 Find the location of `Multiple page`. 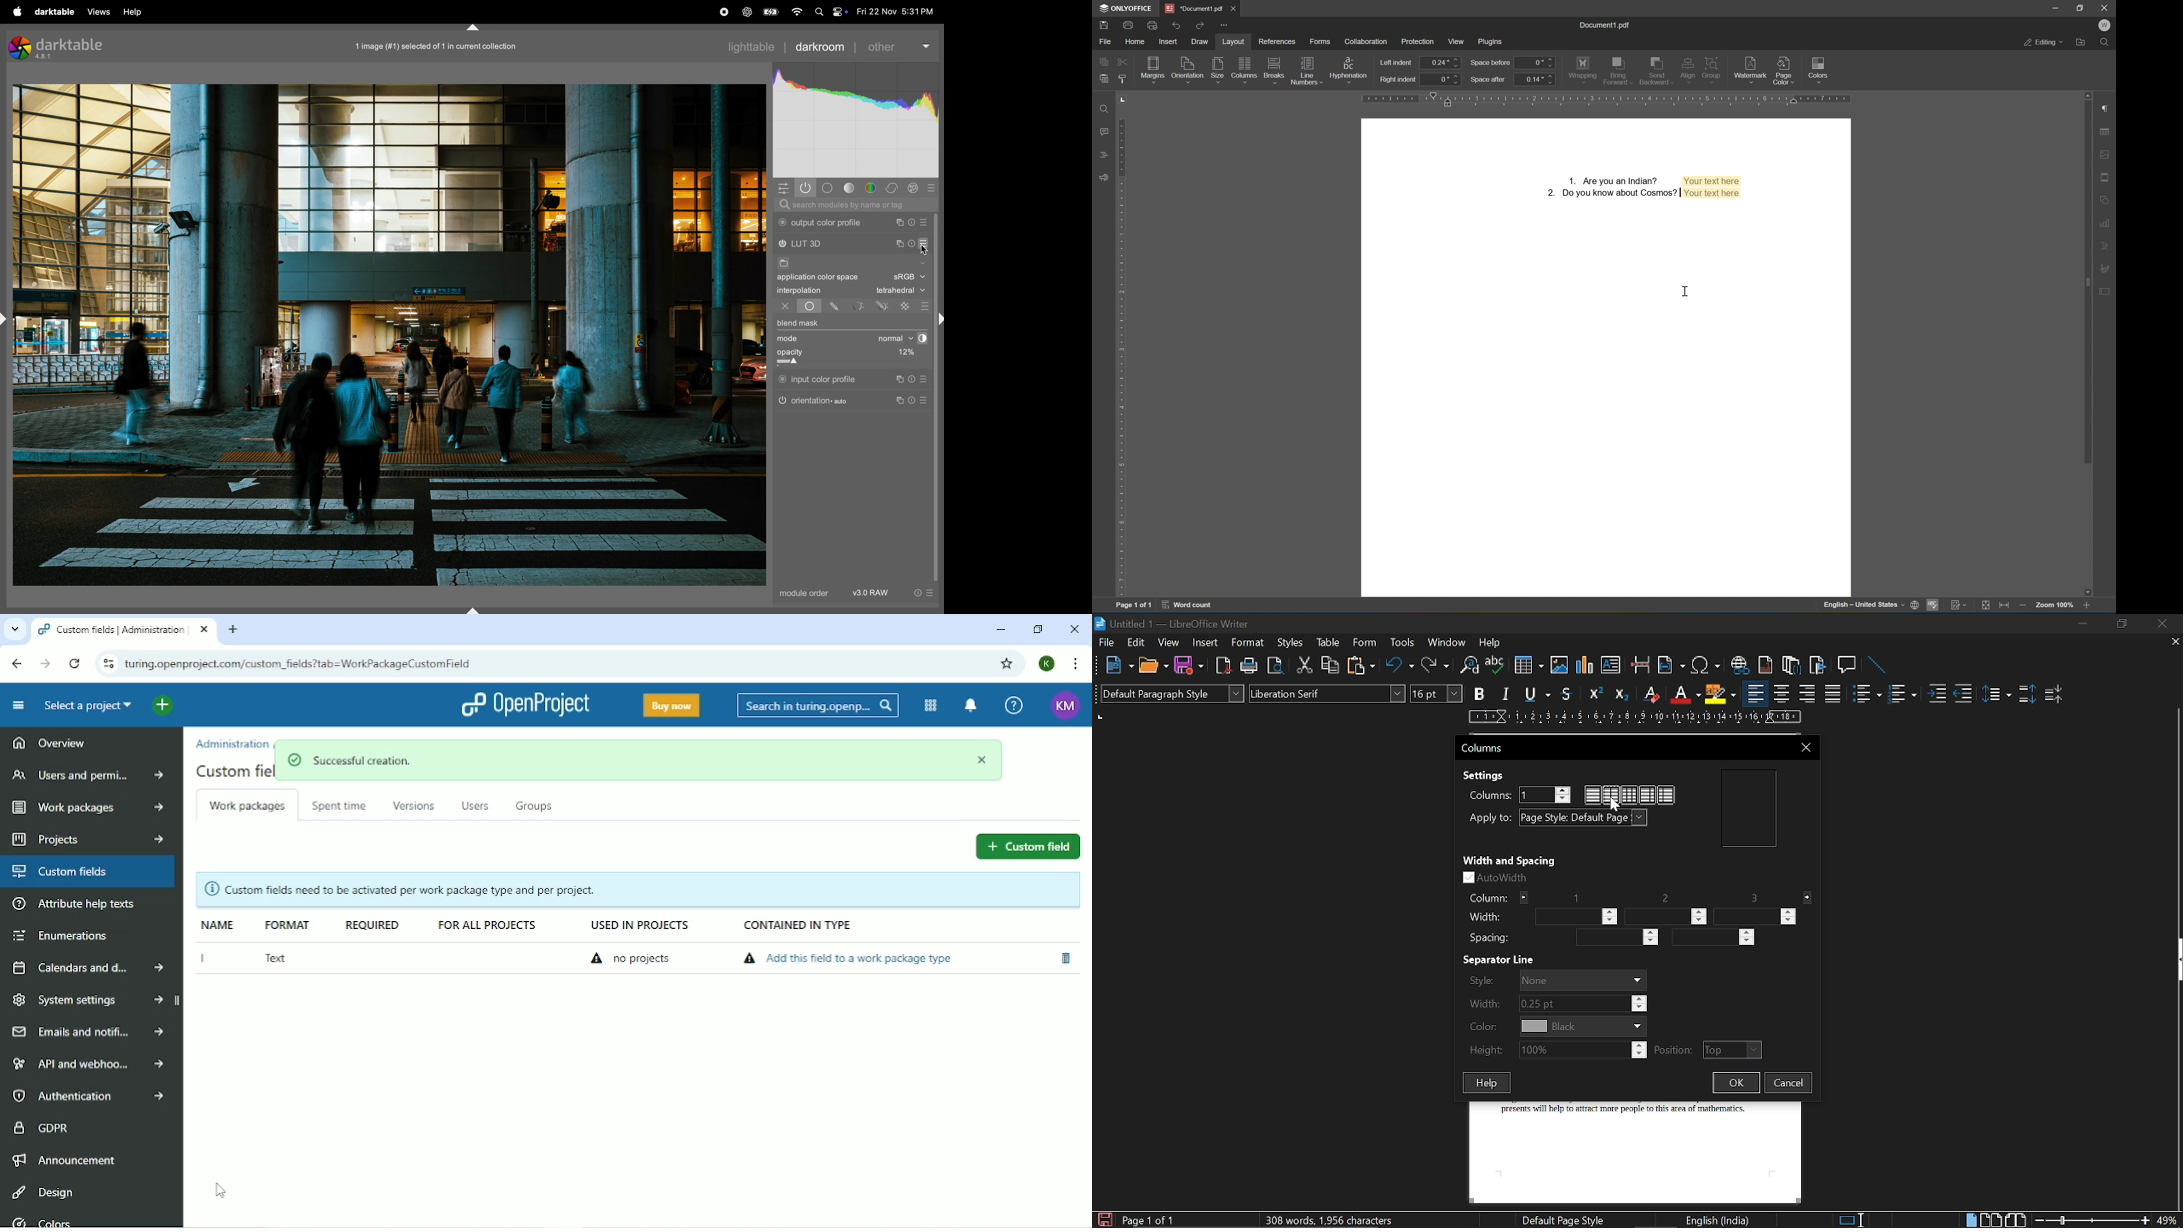

Multiple page is located at coordinates (1993, 1219).